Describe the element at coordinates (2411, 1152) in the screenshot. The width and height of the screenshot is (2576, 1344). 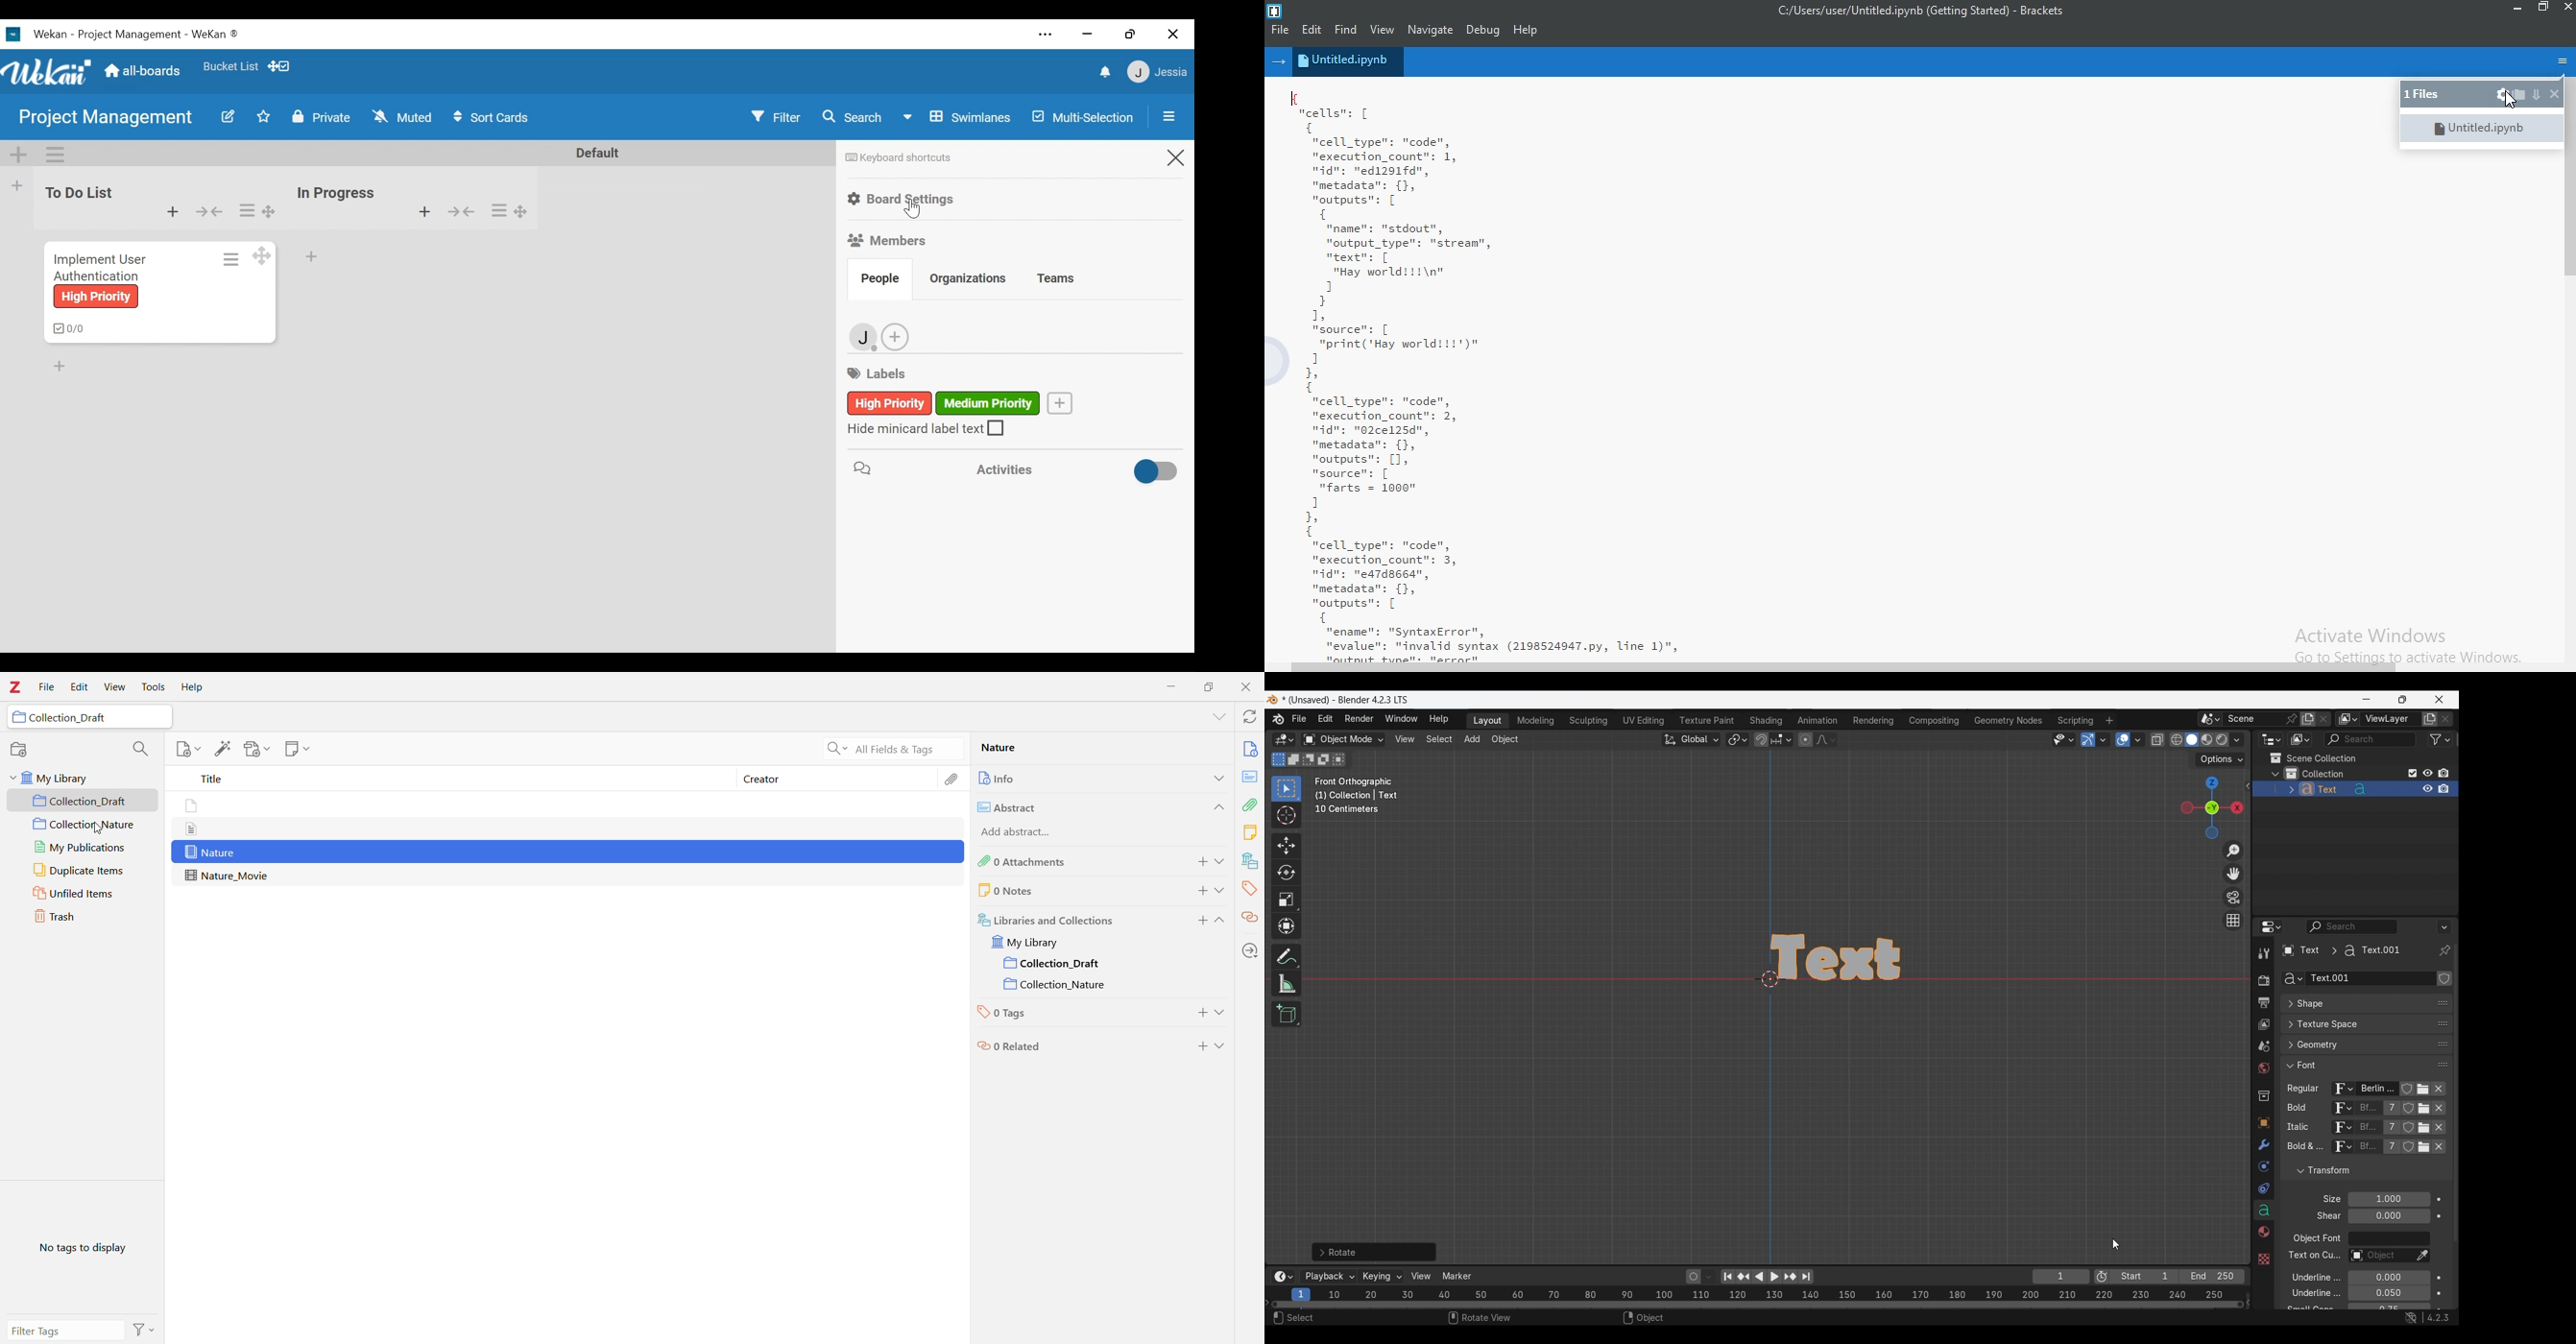
I see `fake user` at that location.